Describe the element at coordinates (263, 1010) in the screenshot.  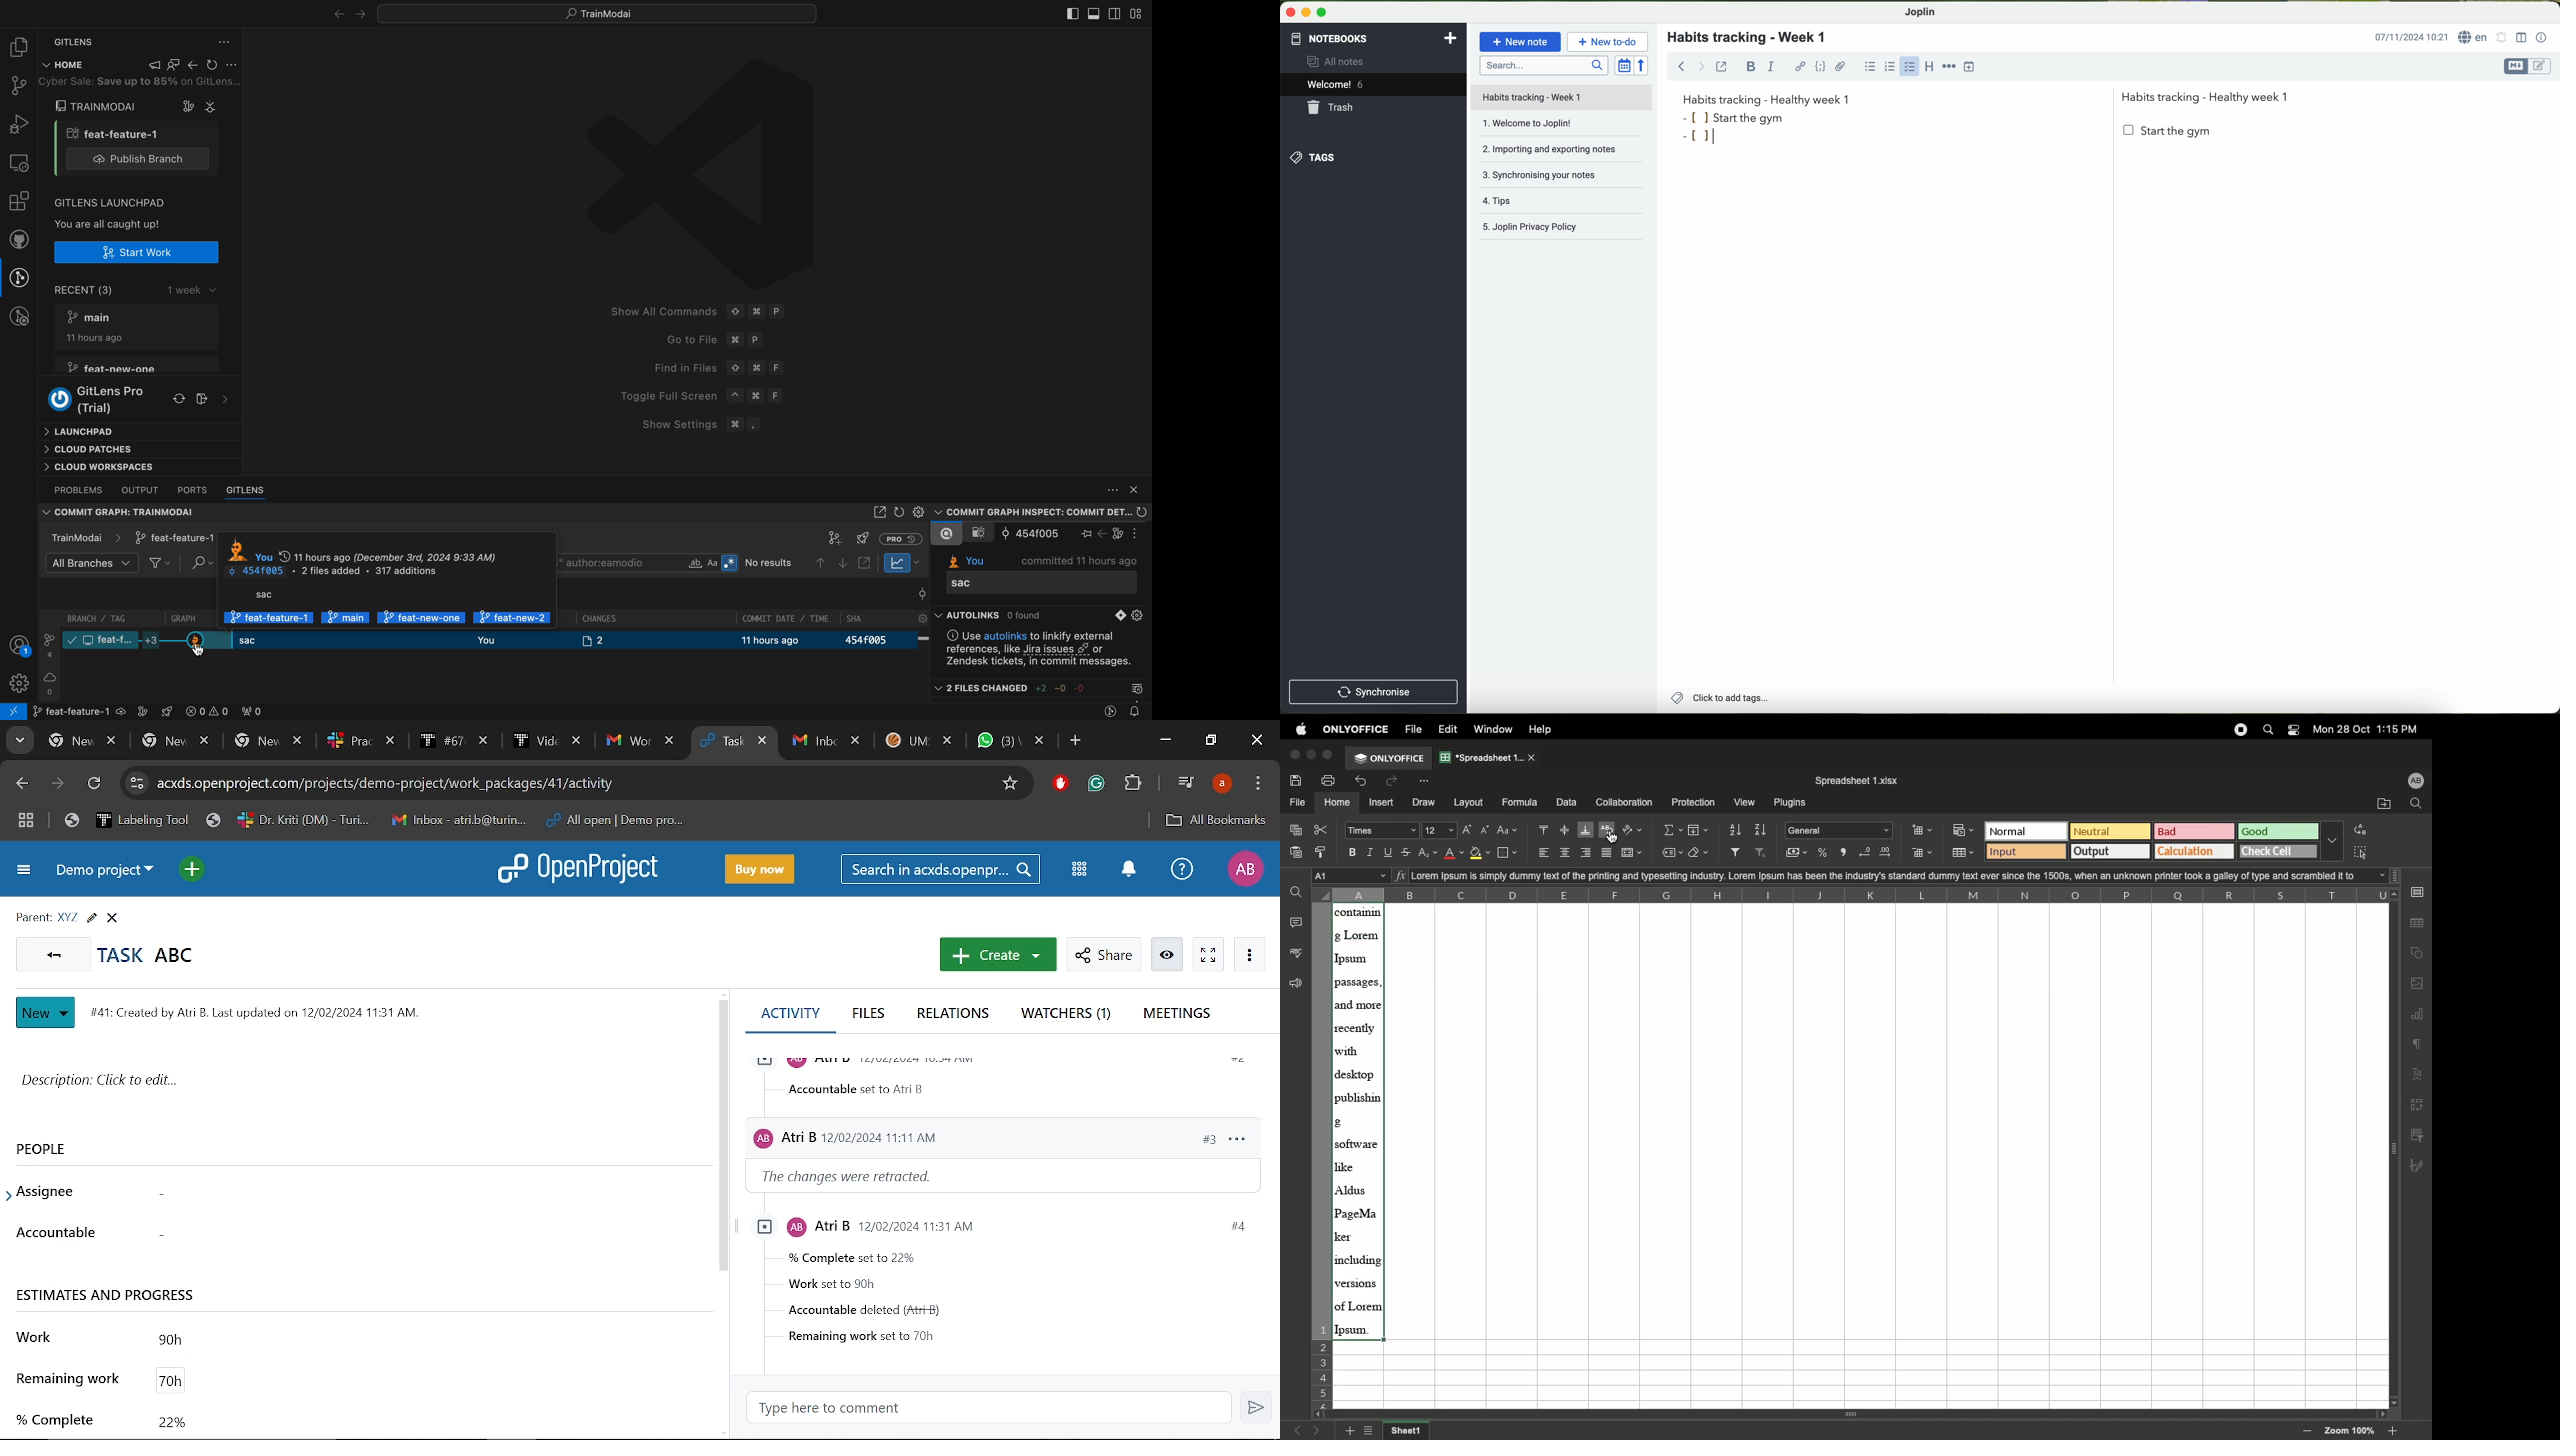
I see `task info` at that location.